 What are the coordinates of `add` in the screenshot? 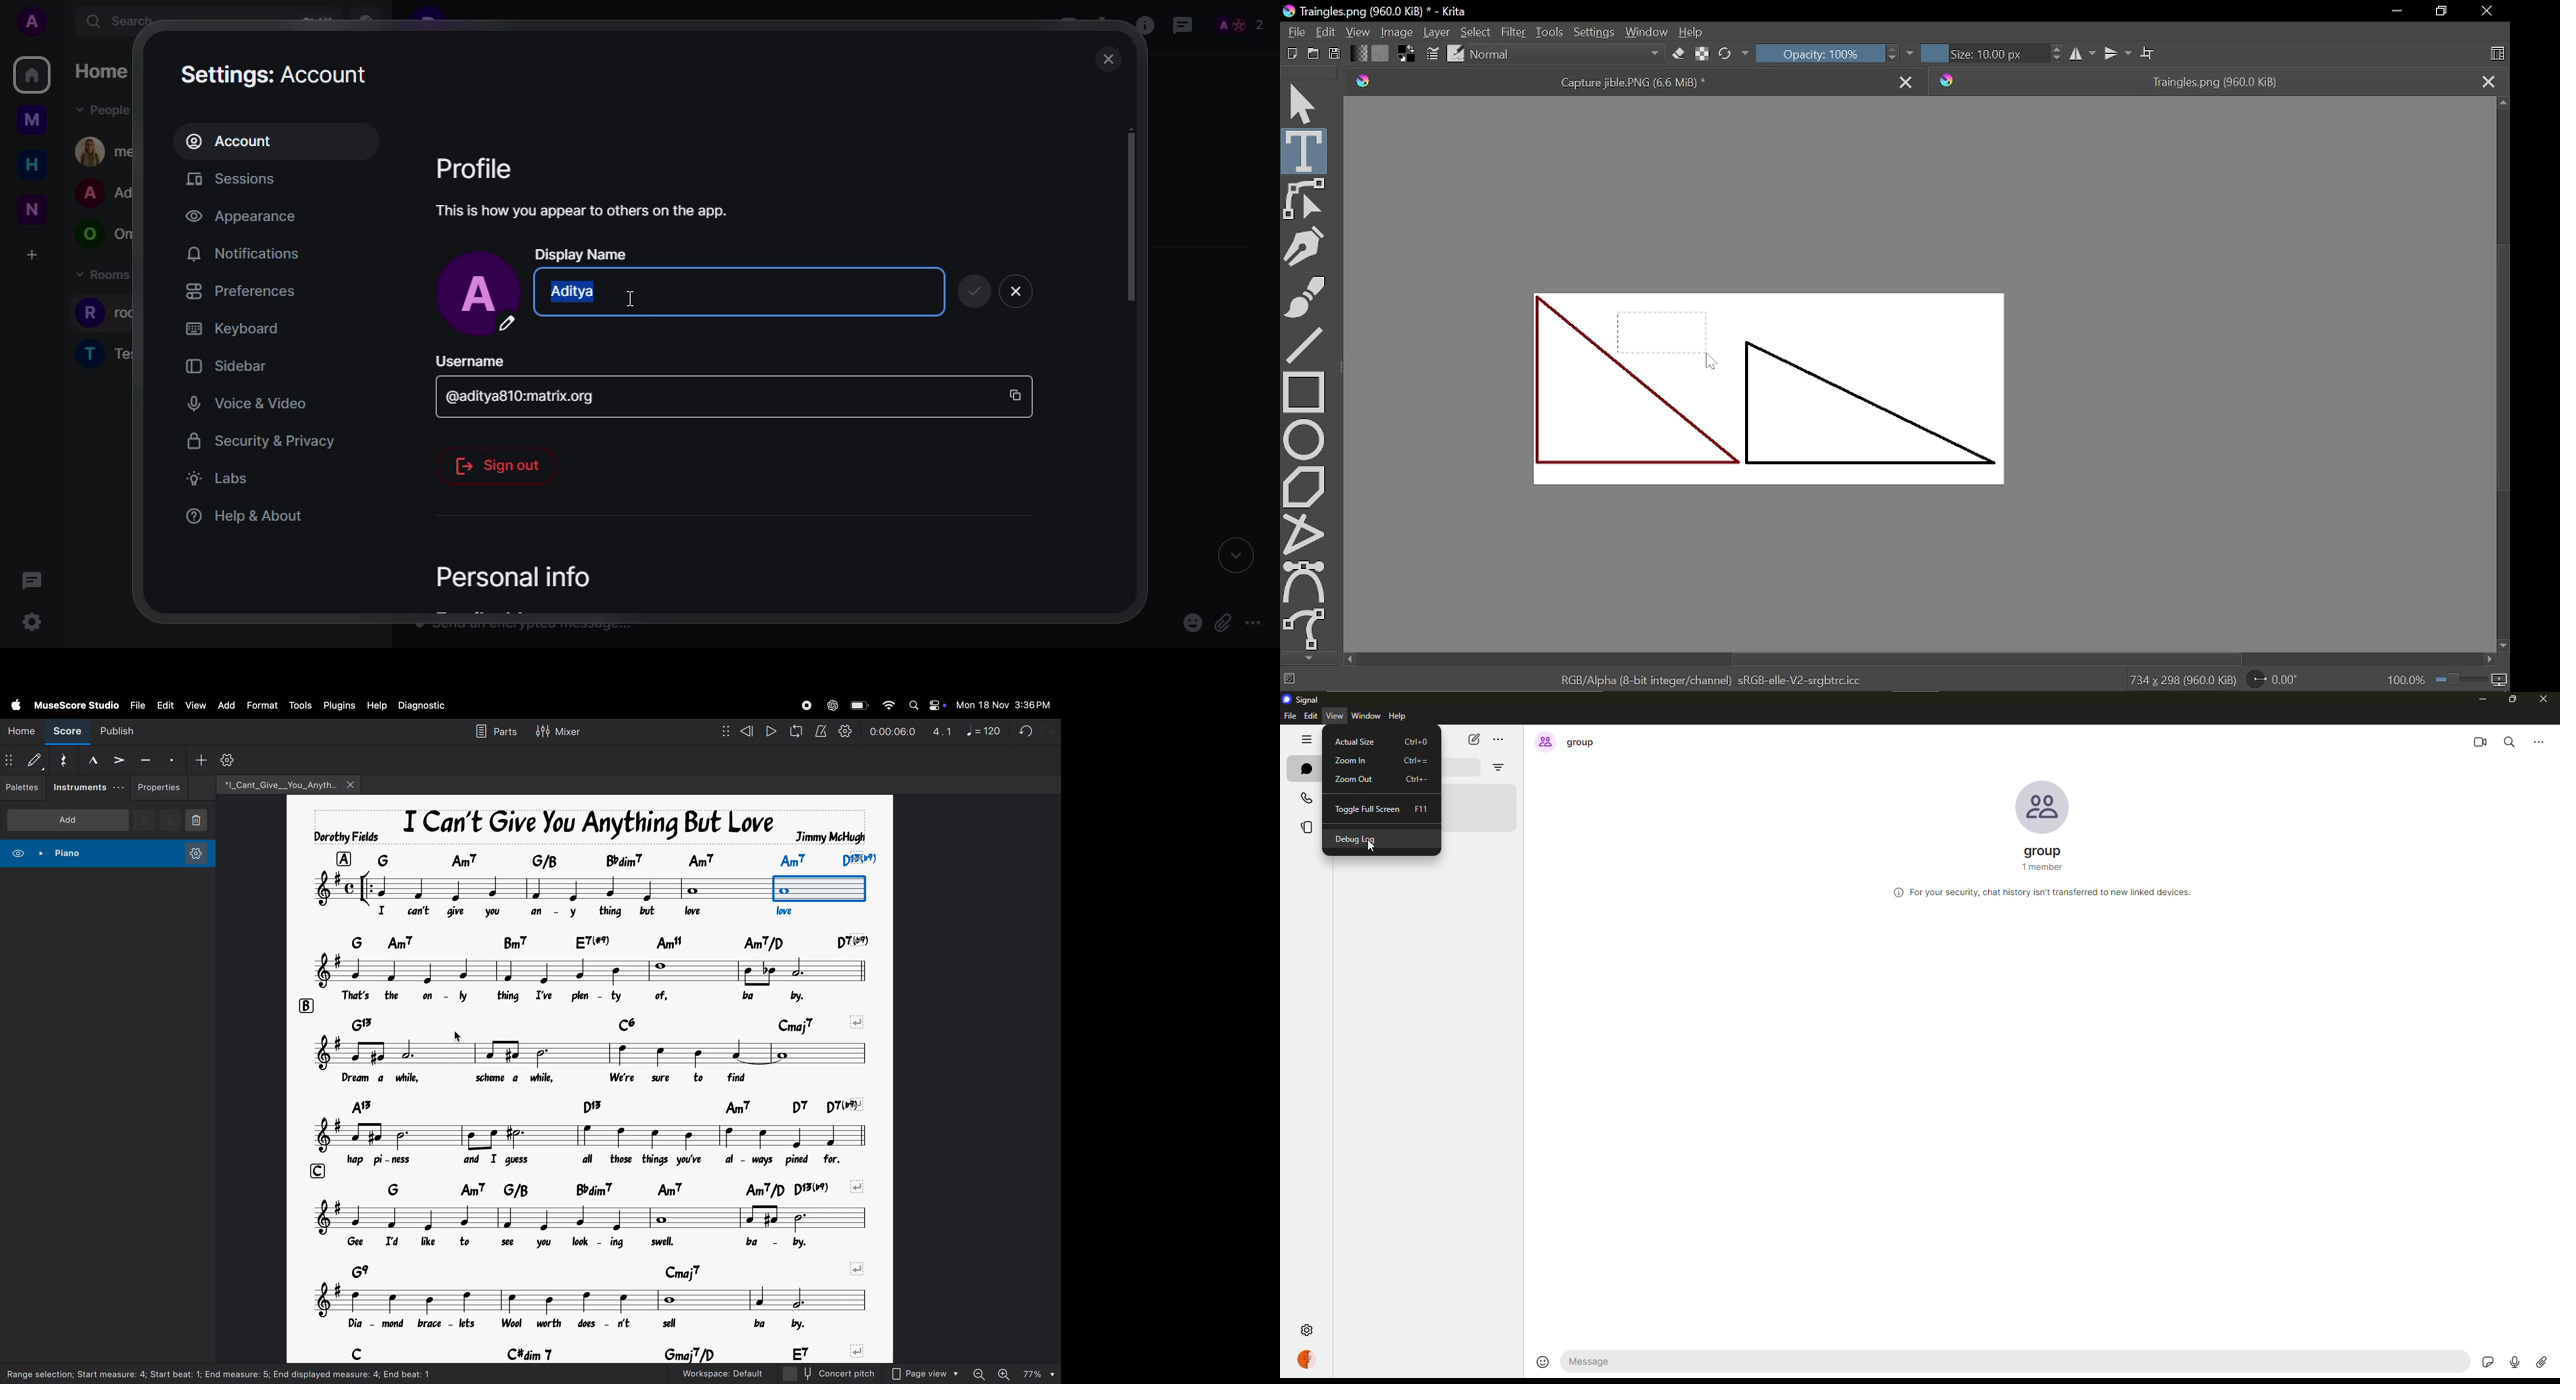 It's located at (227, 706).